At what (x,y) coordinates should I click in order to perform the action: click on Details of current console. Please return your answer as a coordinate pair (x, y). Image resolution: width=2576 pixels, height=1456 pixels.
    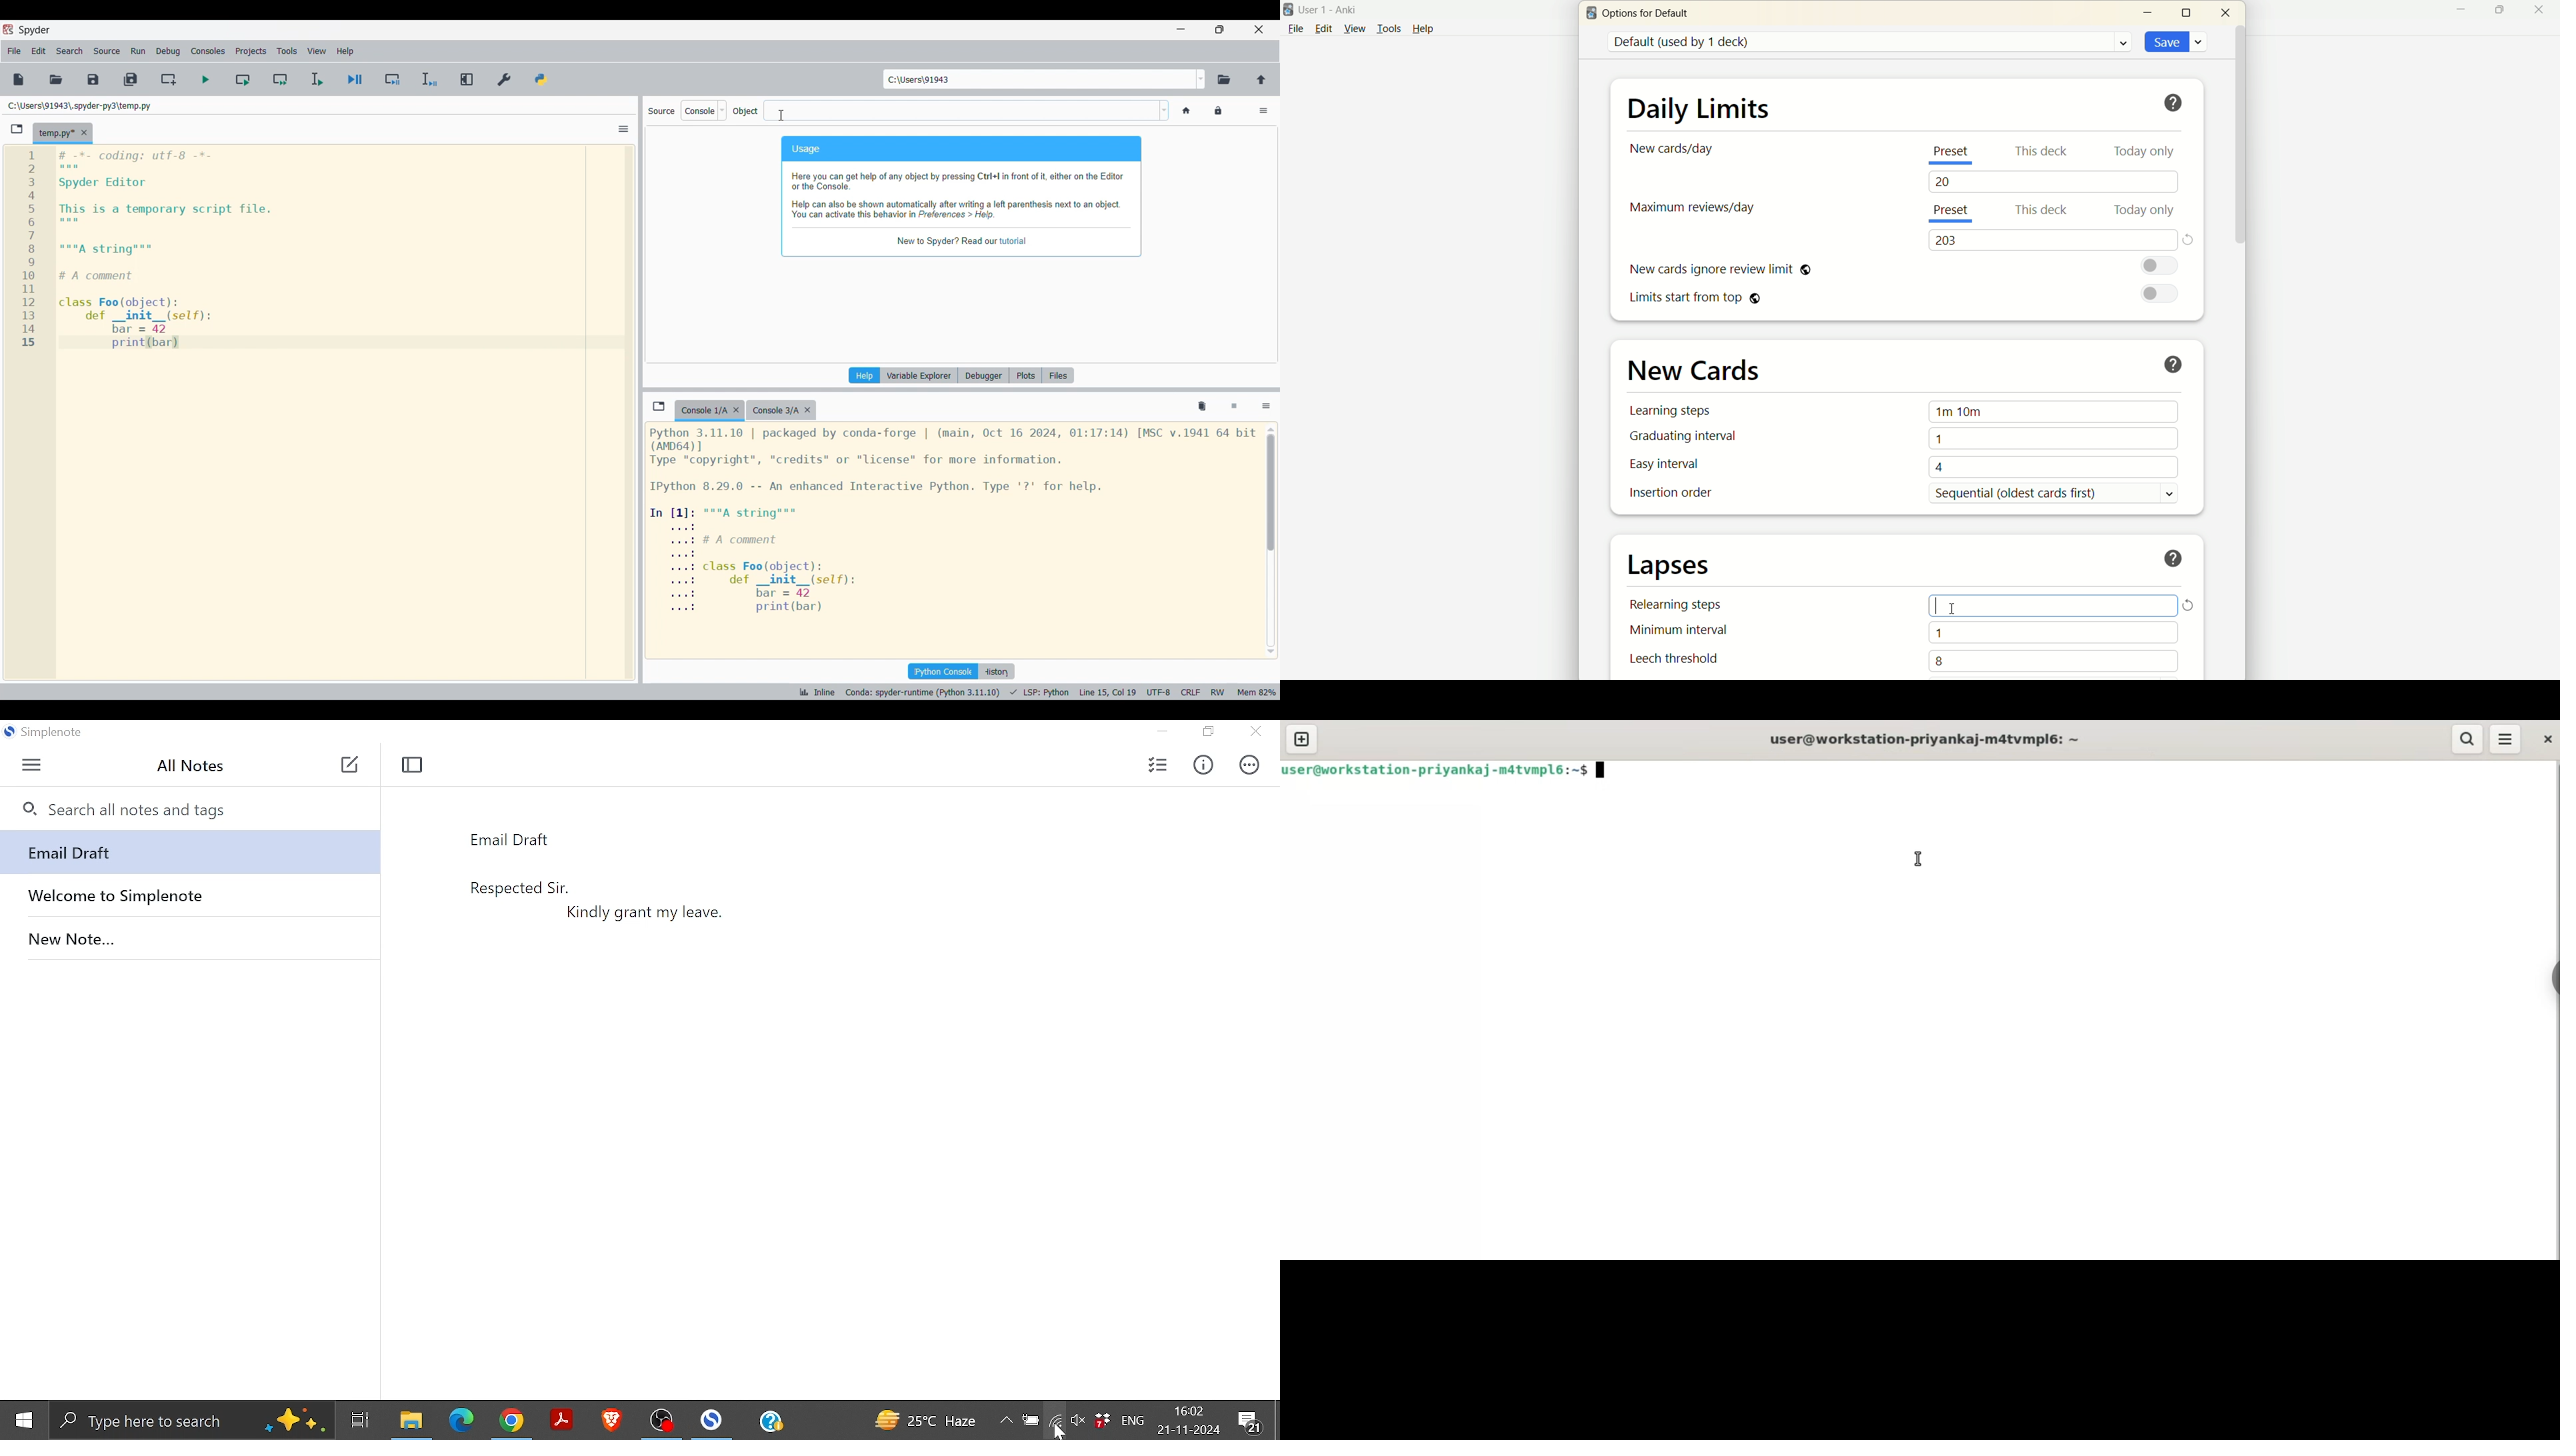
    Looking at the image, I should click on (953, 520).